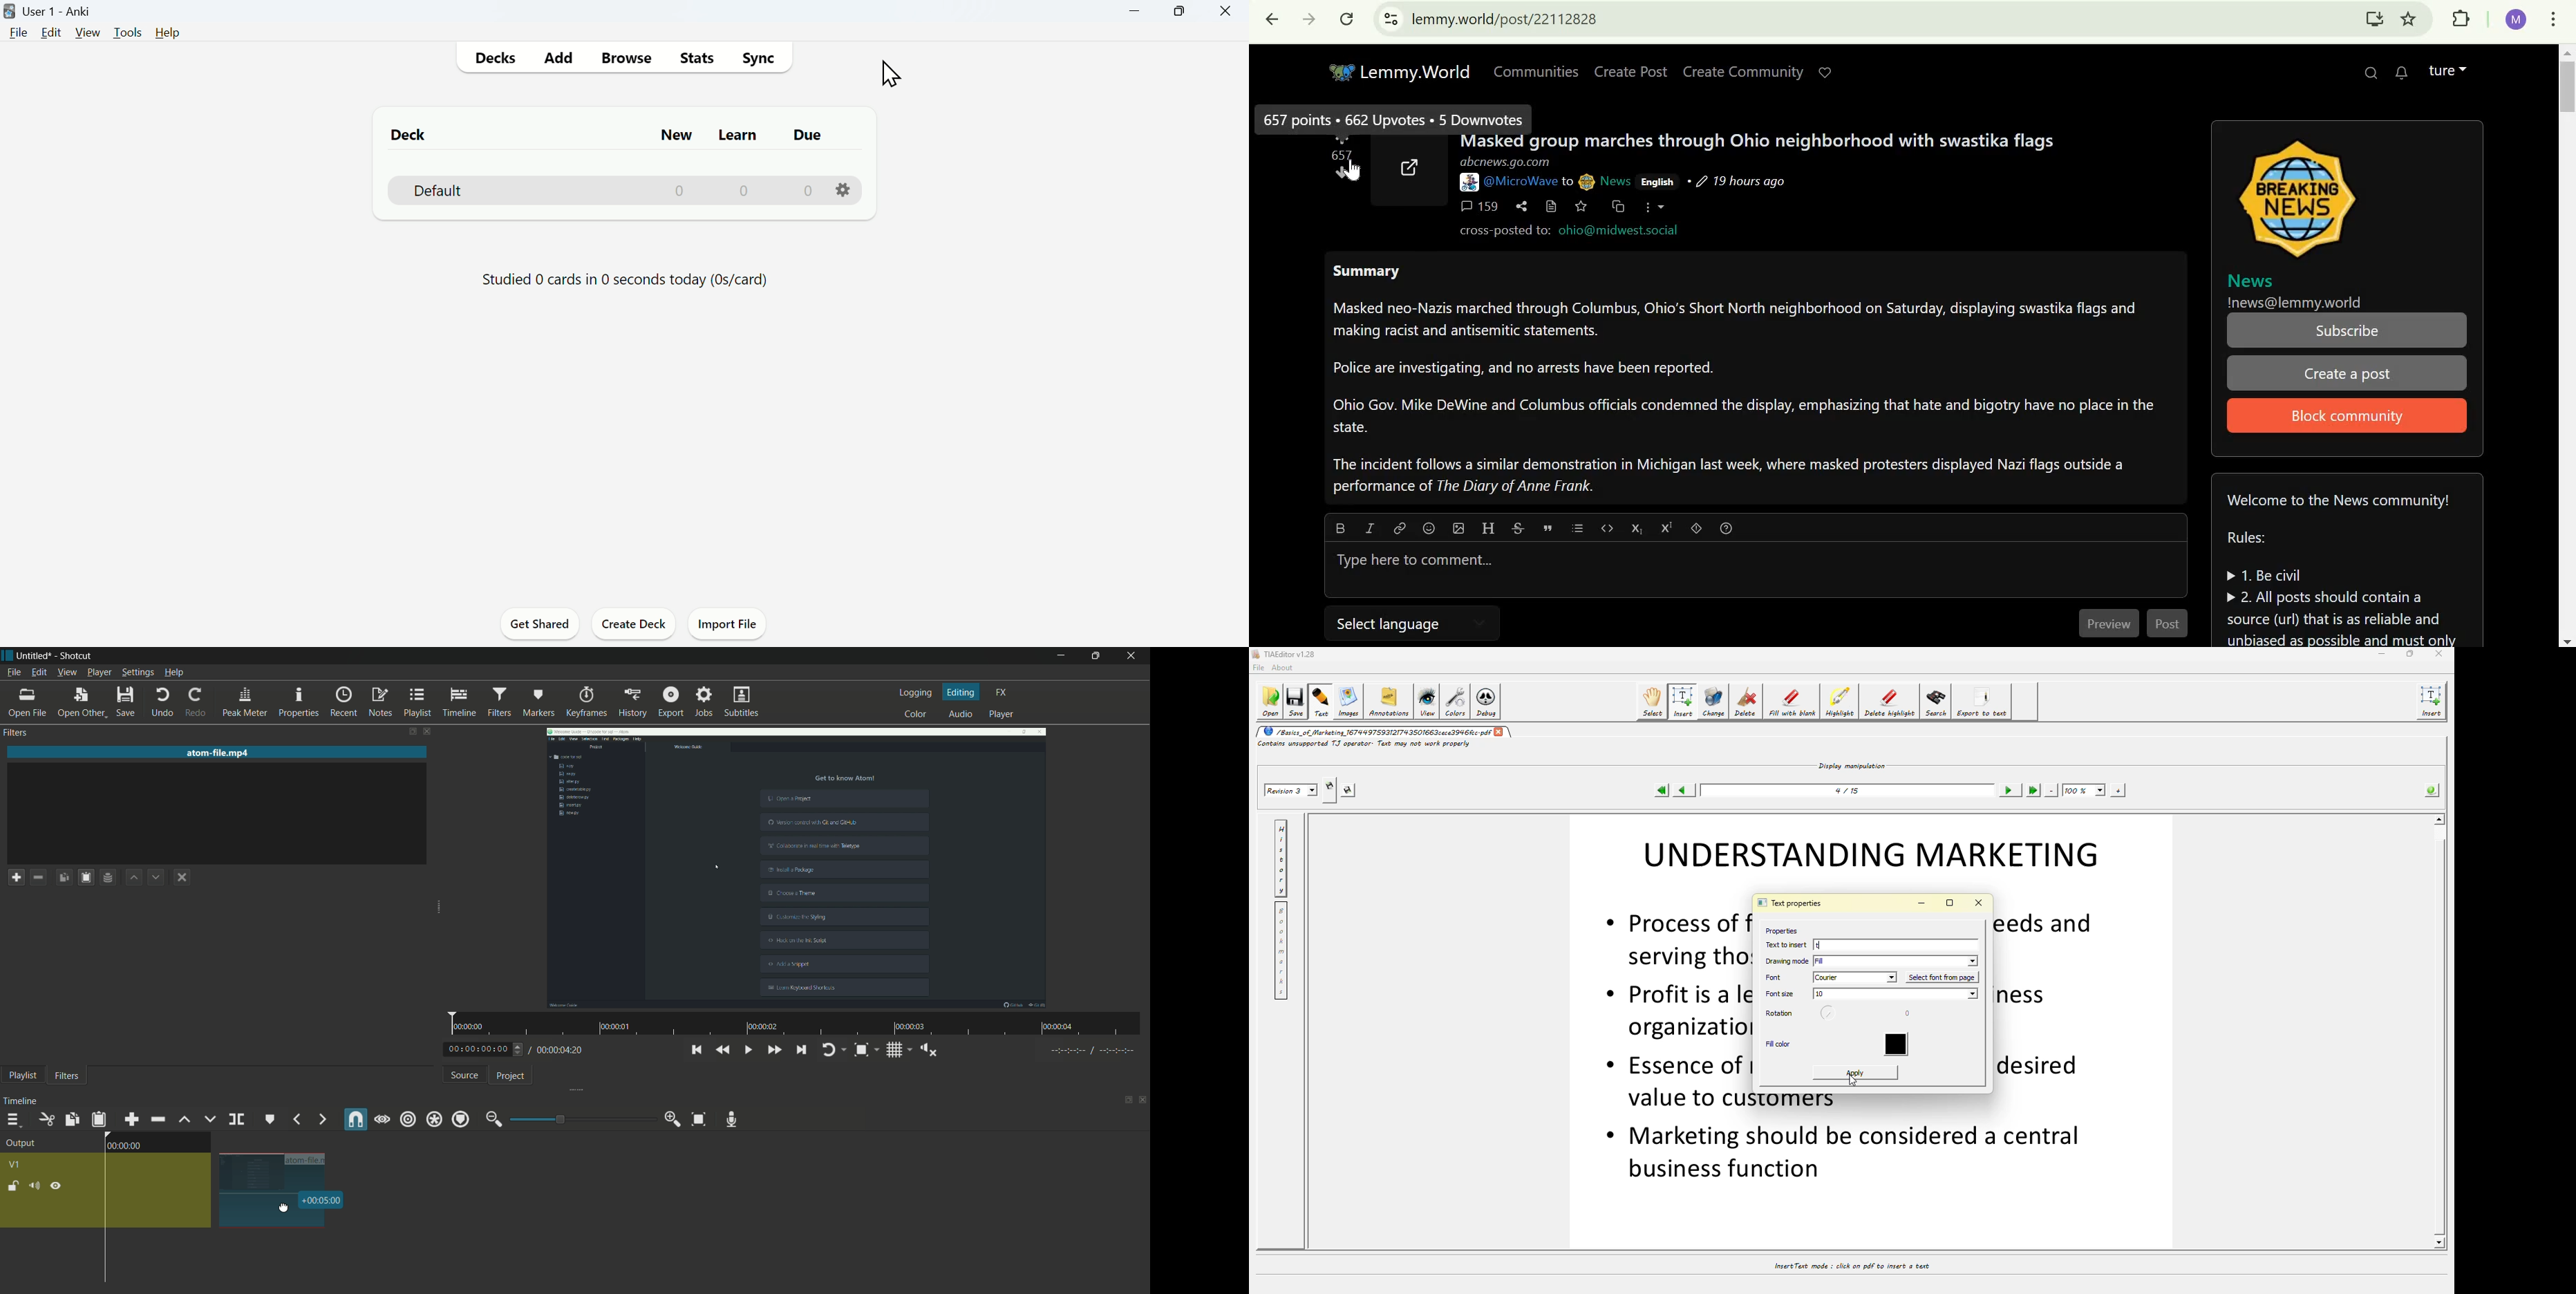 This screenshot has width=2576, height=1316. I want to click on file name, so click(220, 753).